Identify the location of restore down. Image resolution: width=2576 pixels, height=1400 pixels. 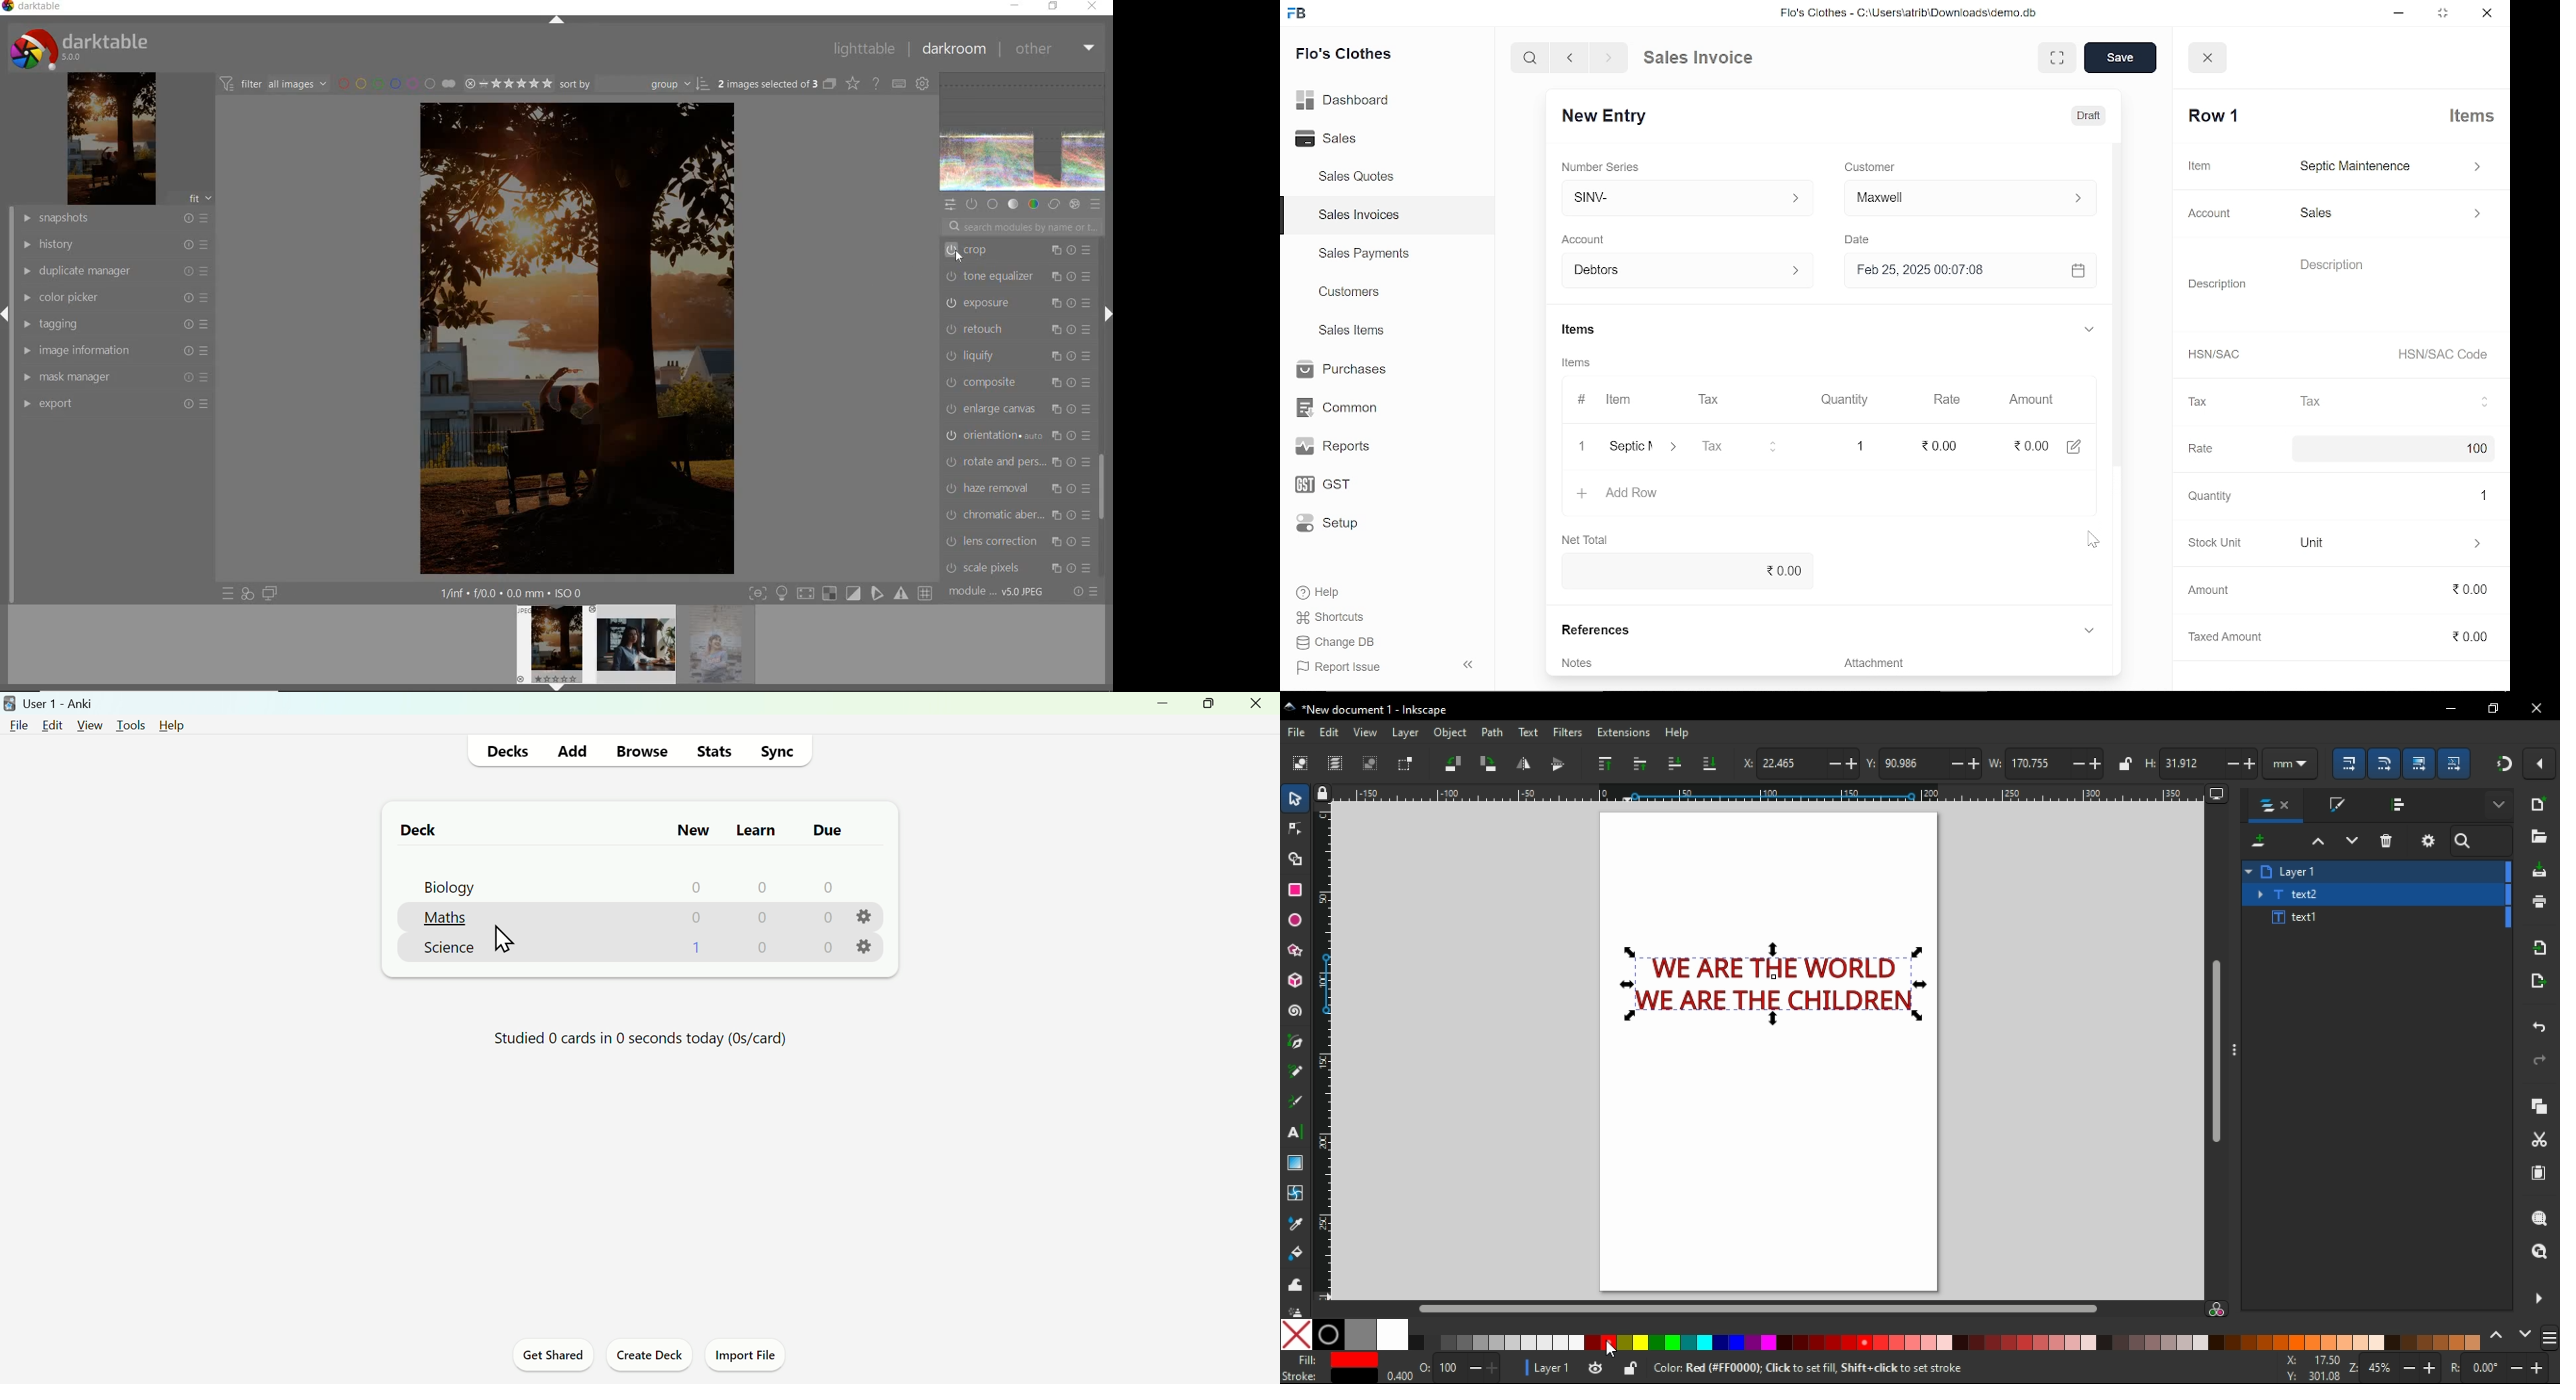
(2440, 12).